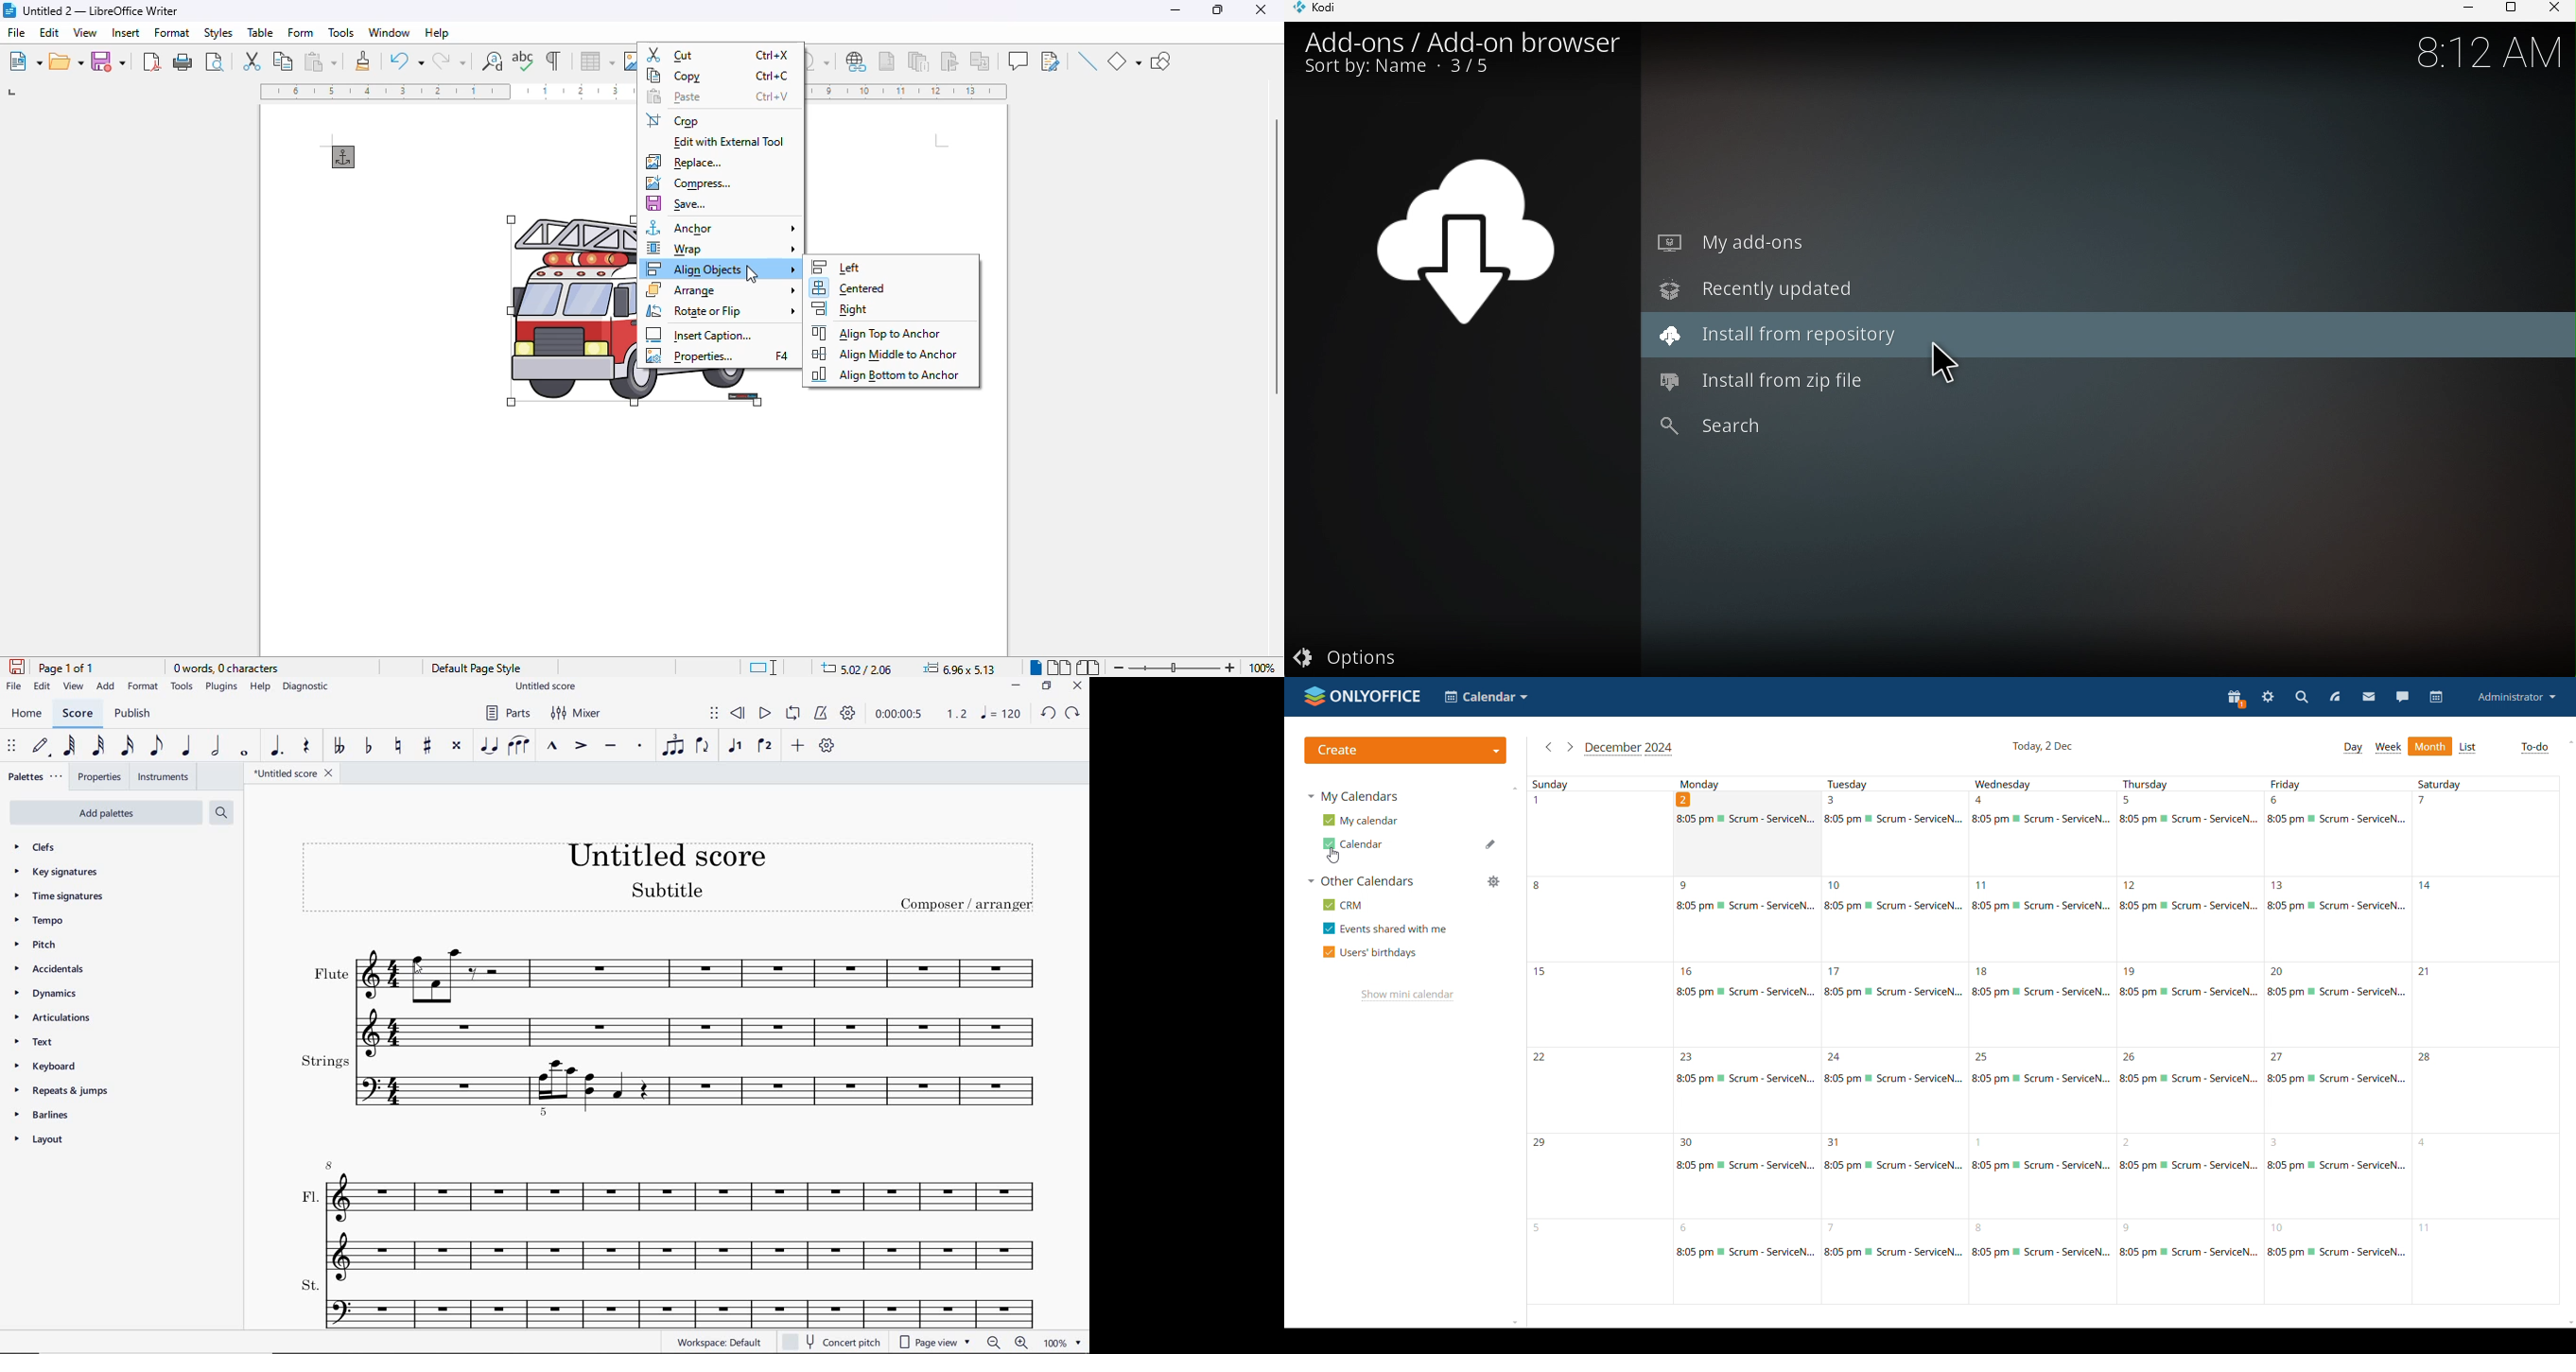 The height and width of the screenshot is (1372, 2576). Describe the element at coordinates (731, 143) in the screenshot. I see `edit with external tool` at that location.